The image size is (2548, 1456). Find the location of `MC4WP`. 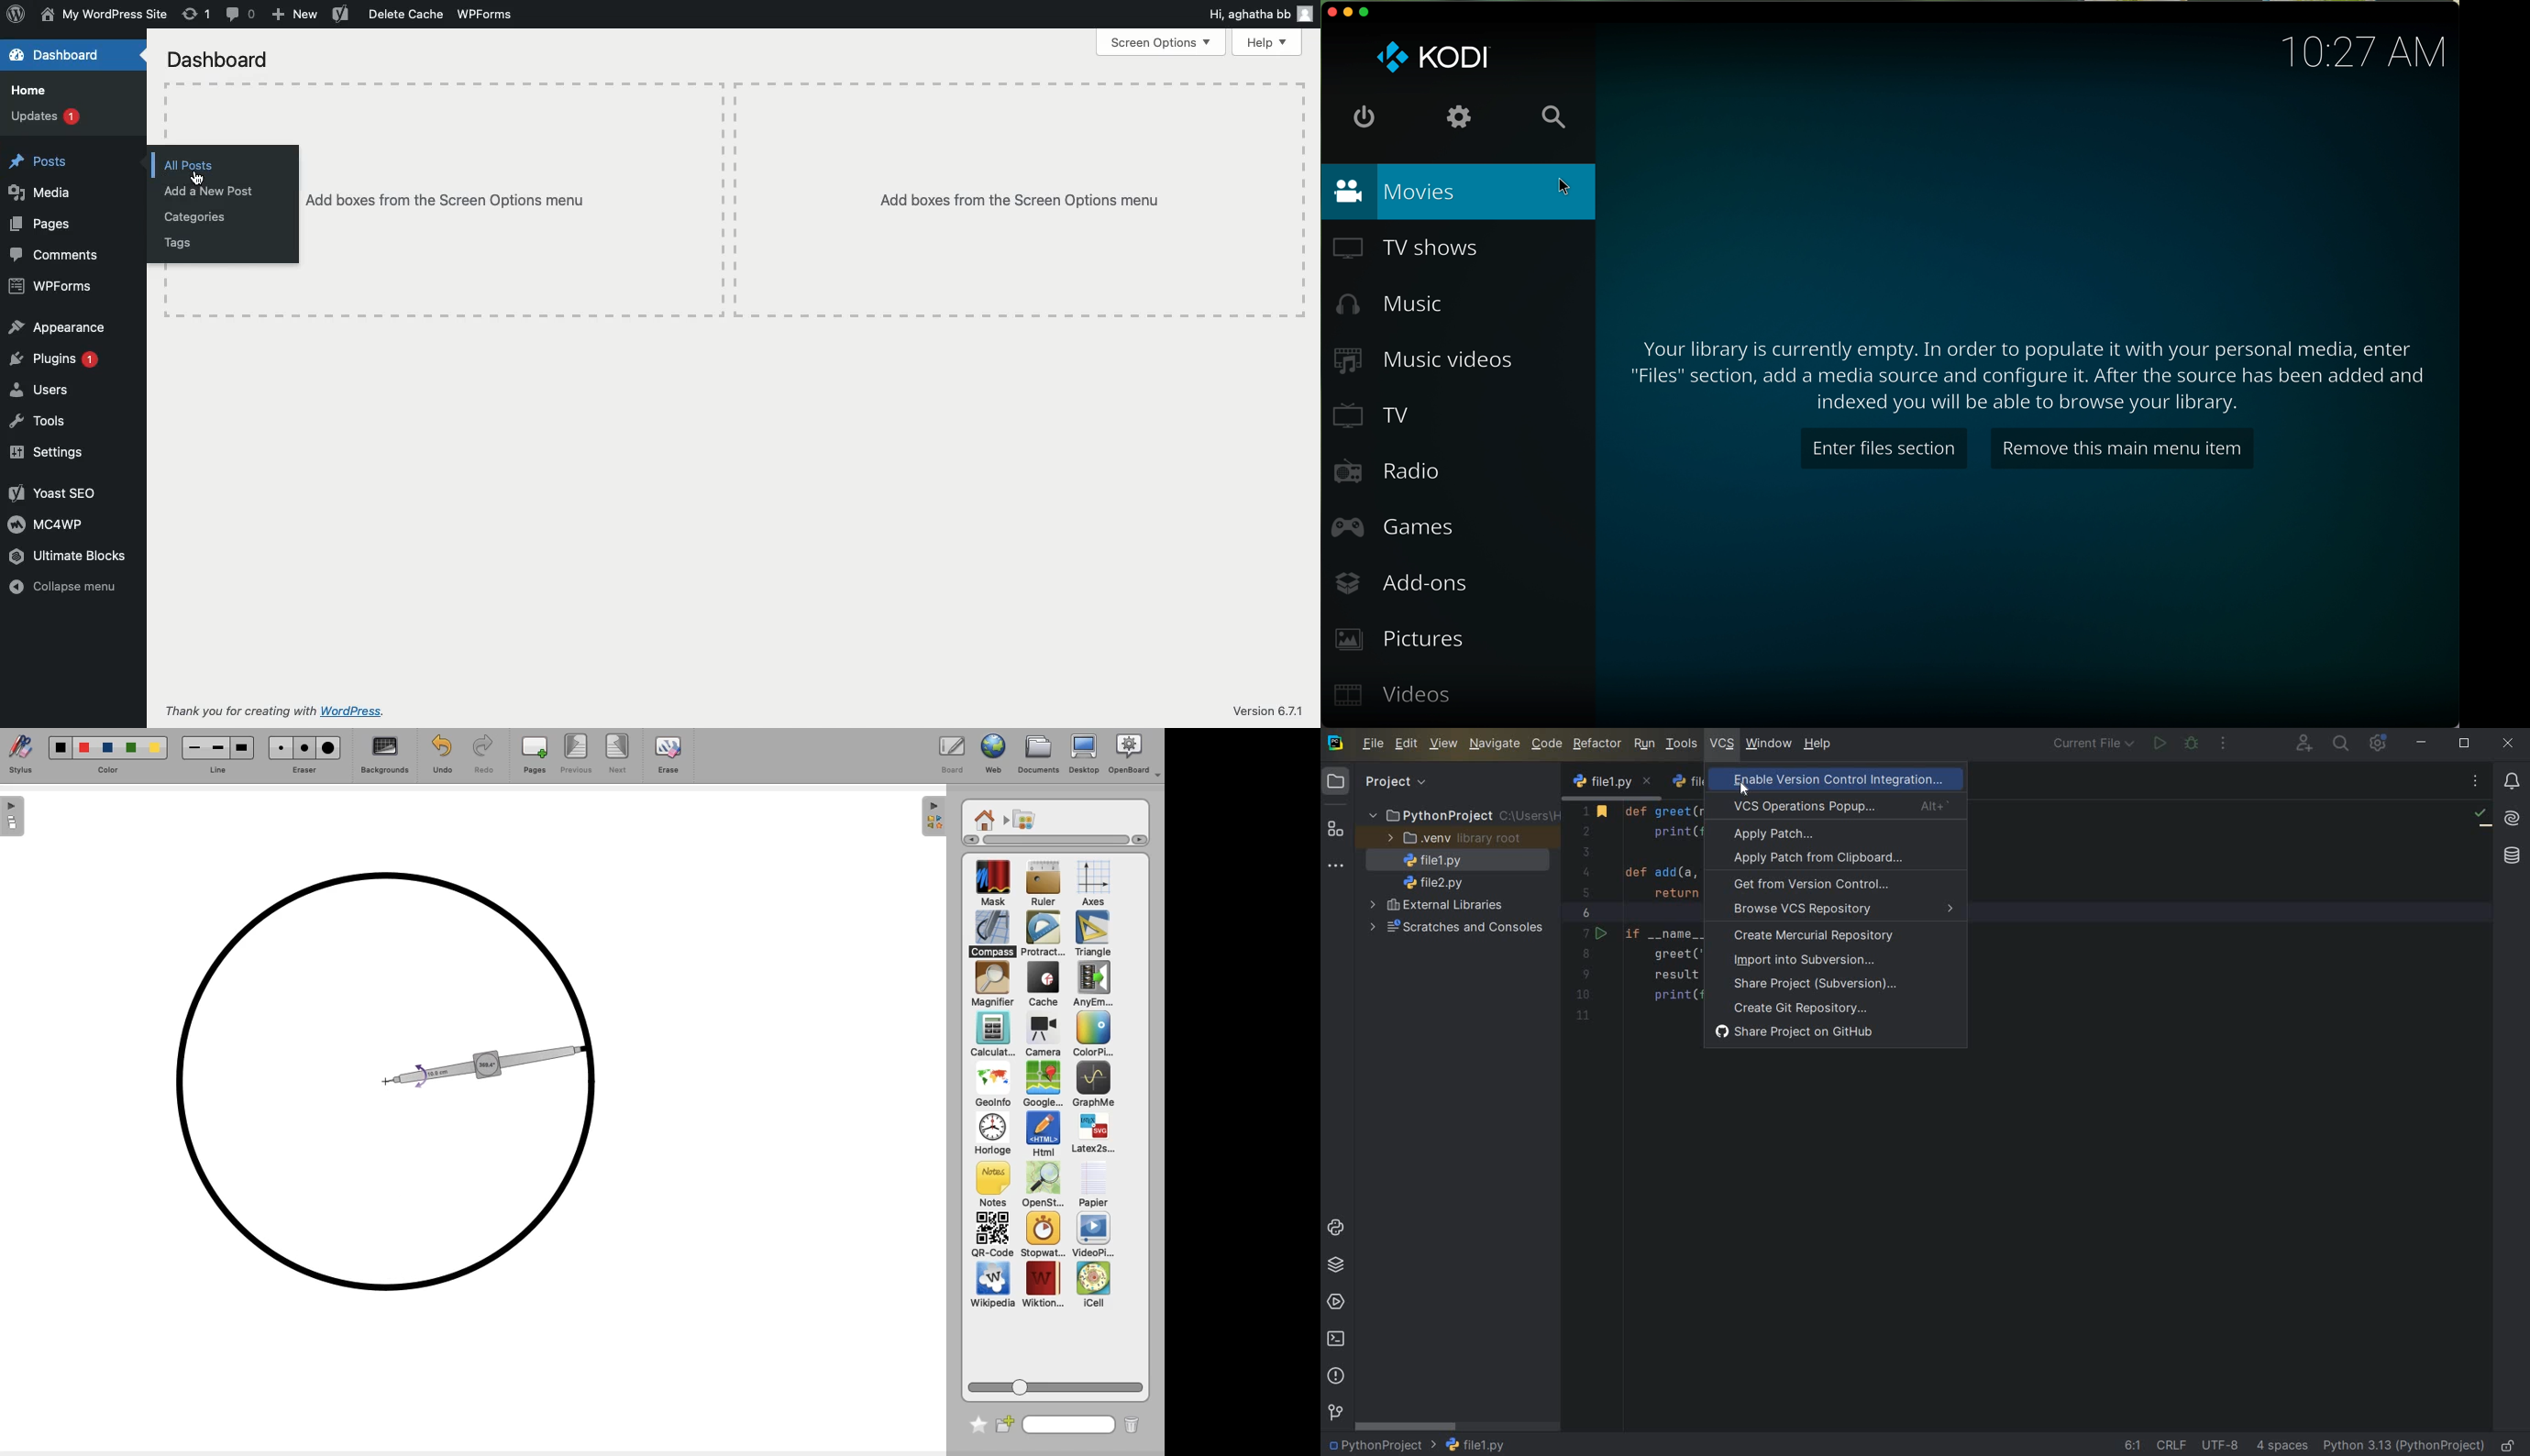

MC4WP is located at coordinates (47, 524).